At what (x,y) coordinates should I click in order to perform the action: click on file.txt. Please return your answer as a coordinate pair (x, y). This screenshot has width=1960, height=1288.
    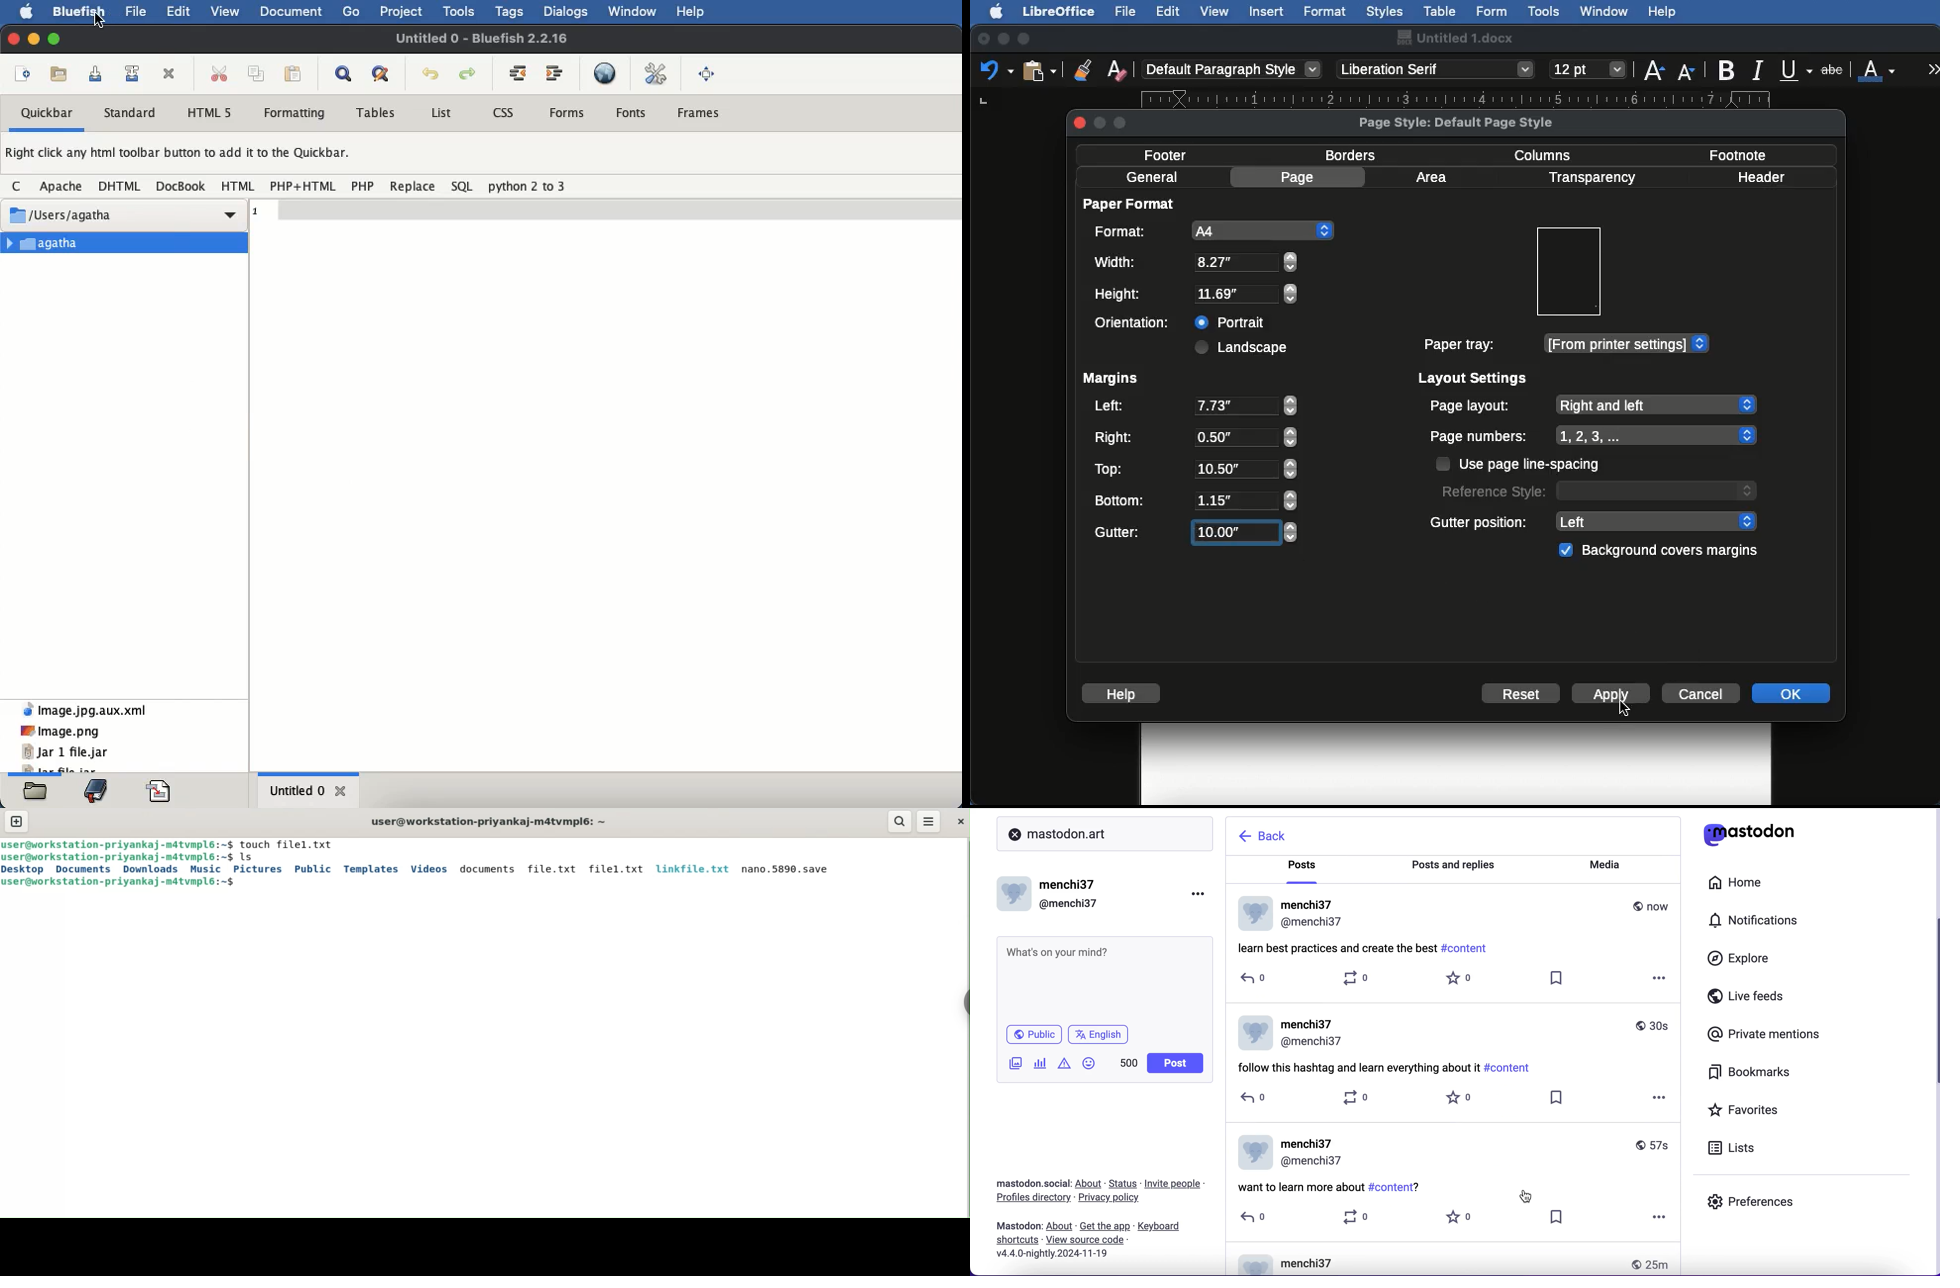
    Looking at the image, I should click on (553, 869).